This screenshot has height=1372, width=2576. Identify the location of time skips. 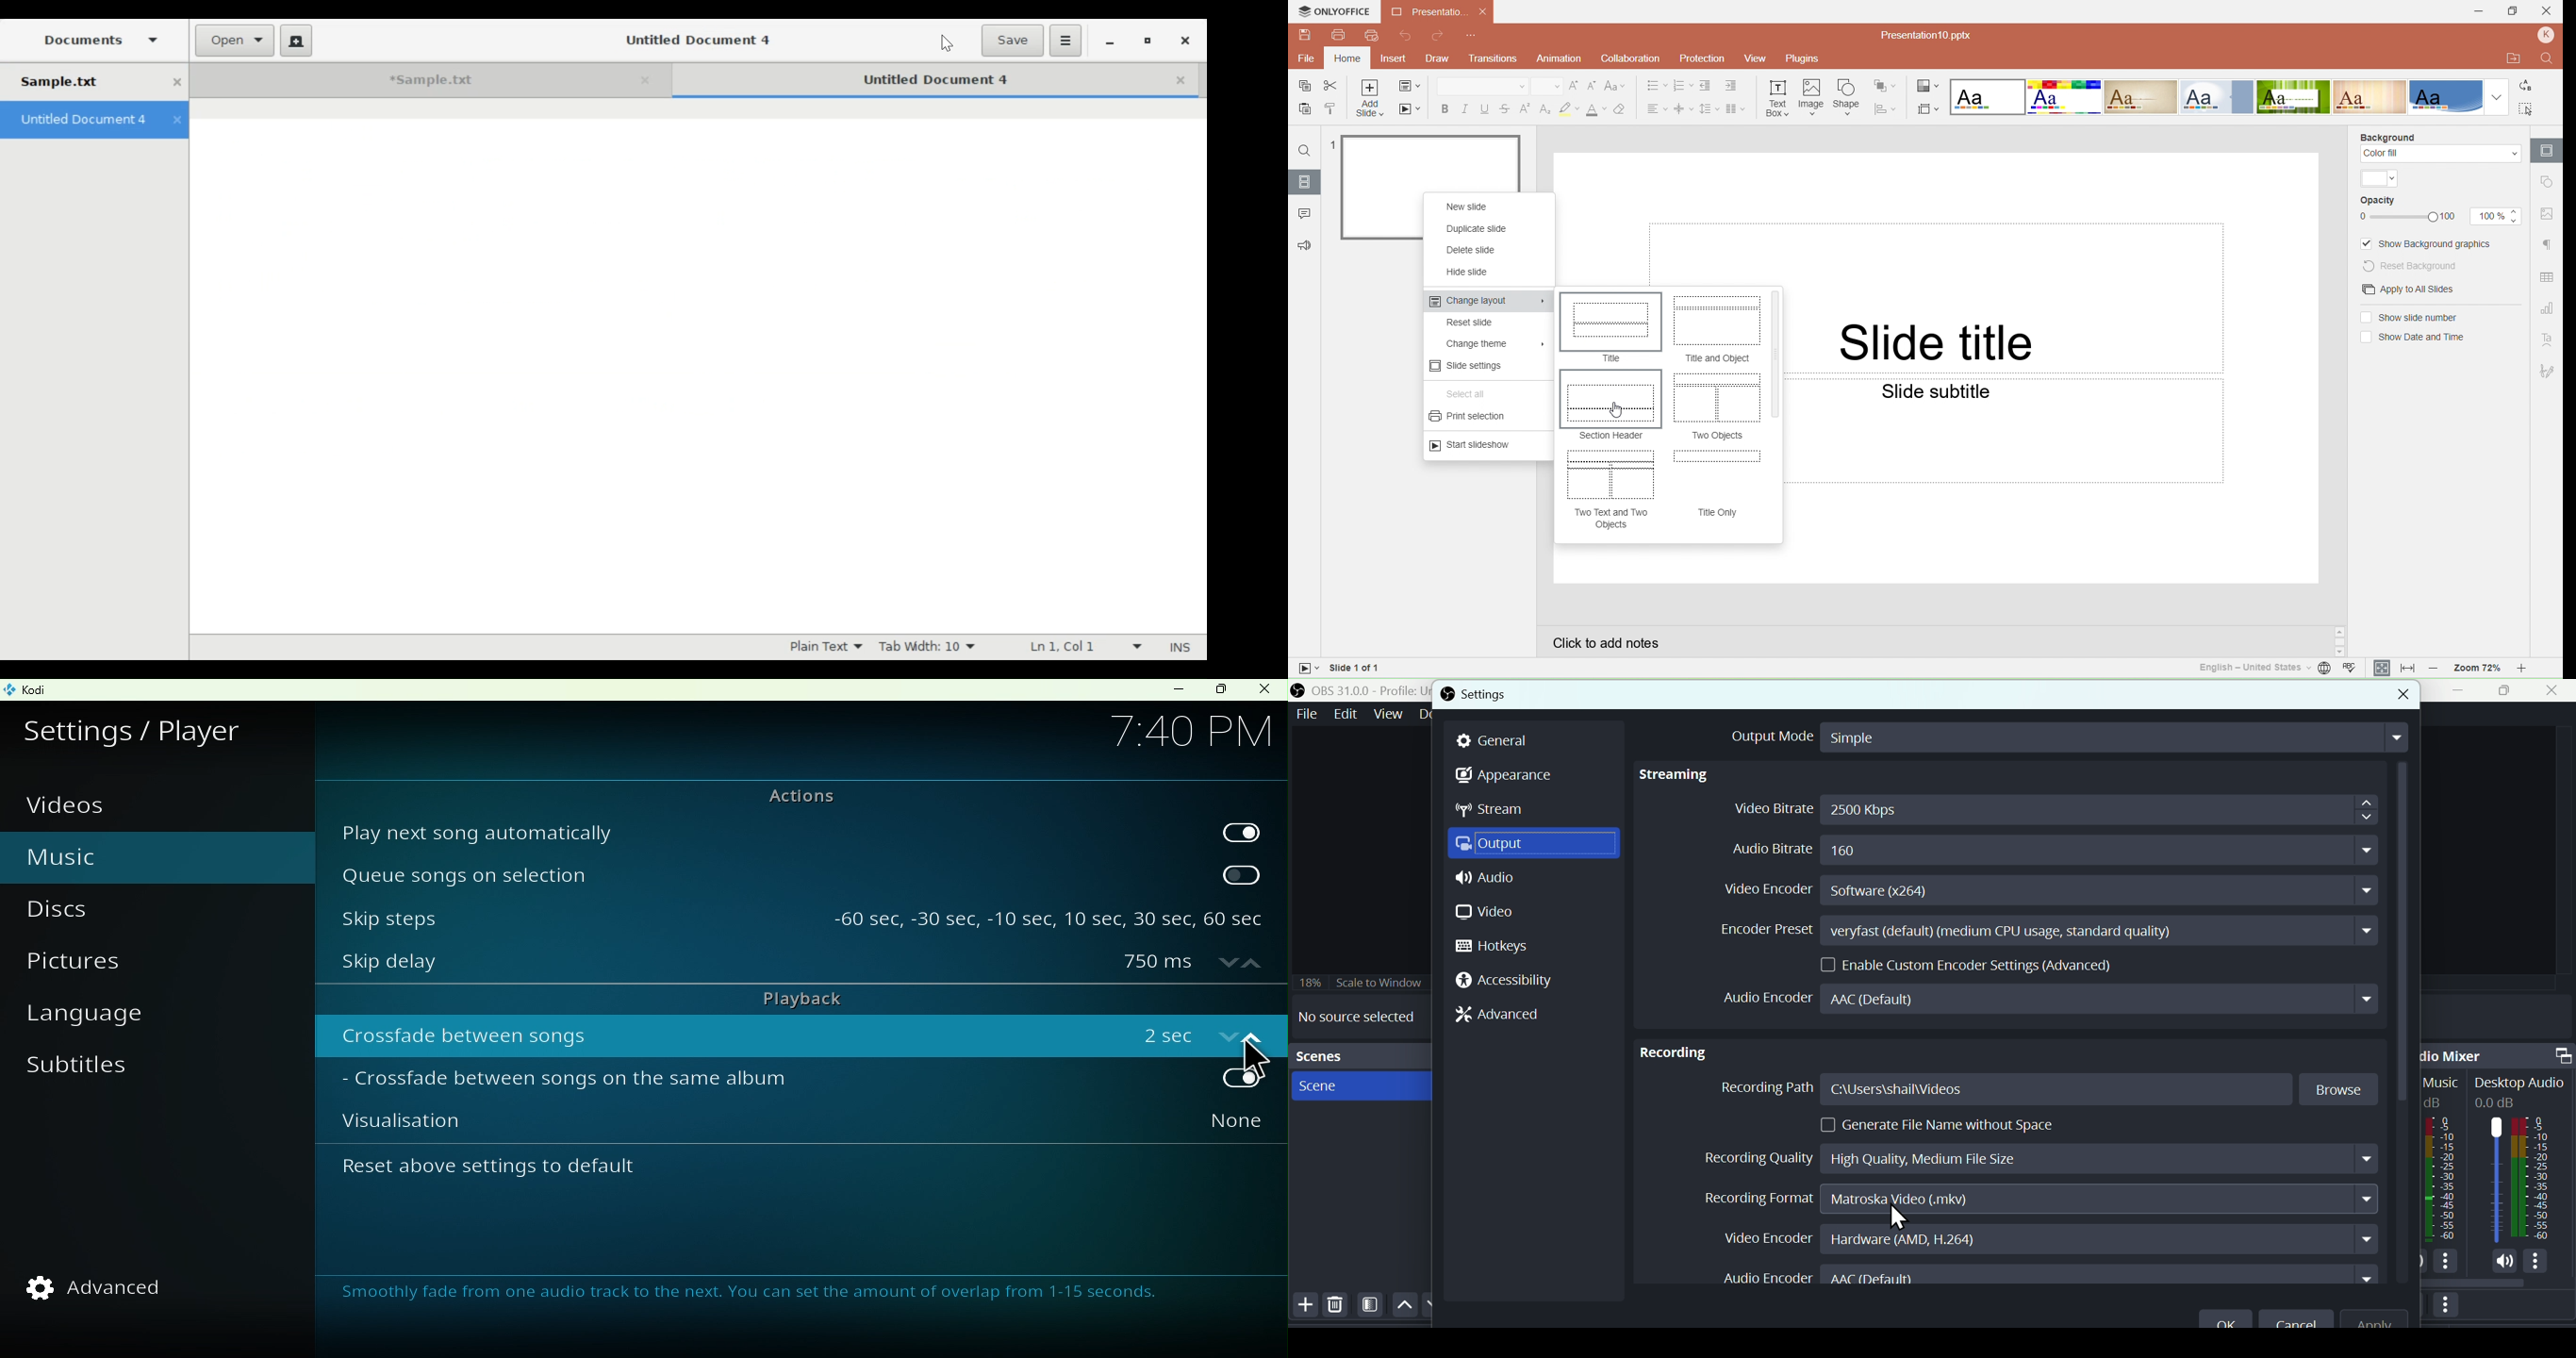
(1049, 913).